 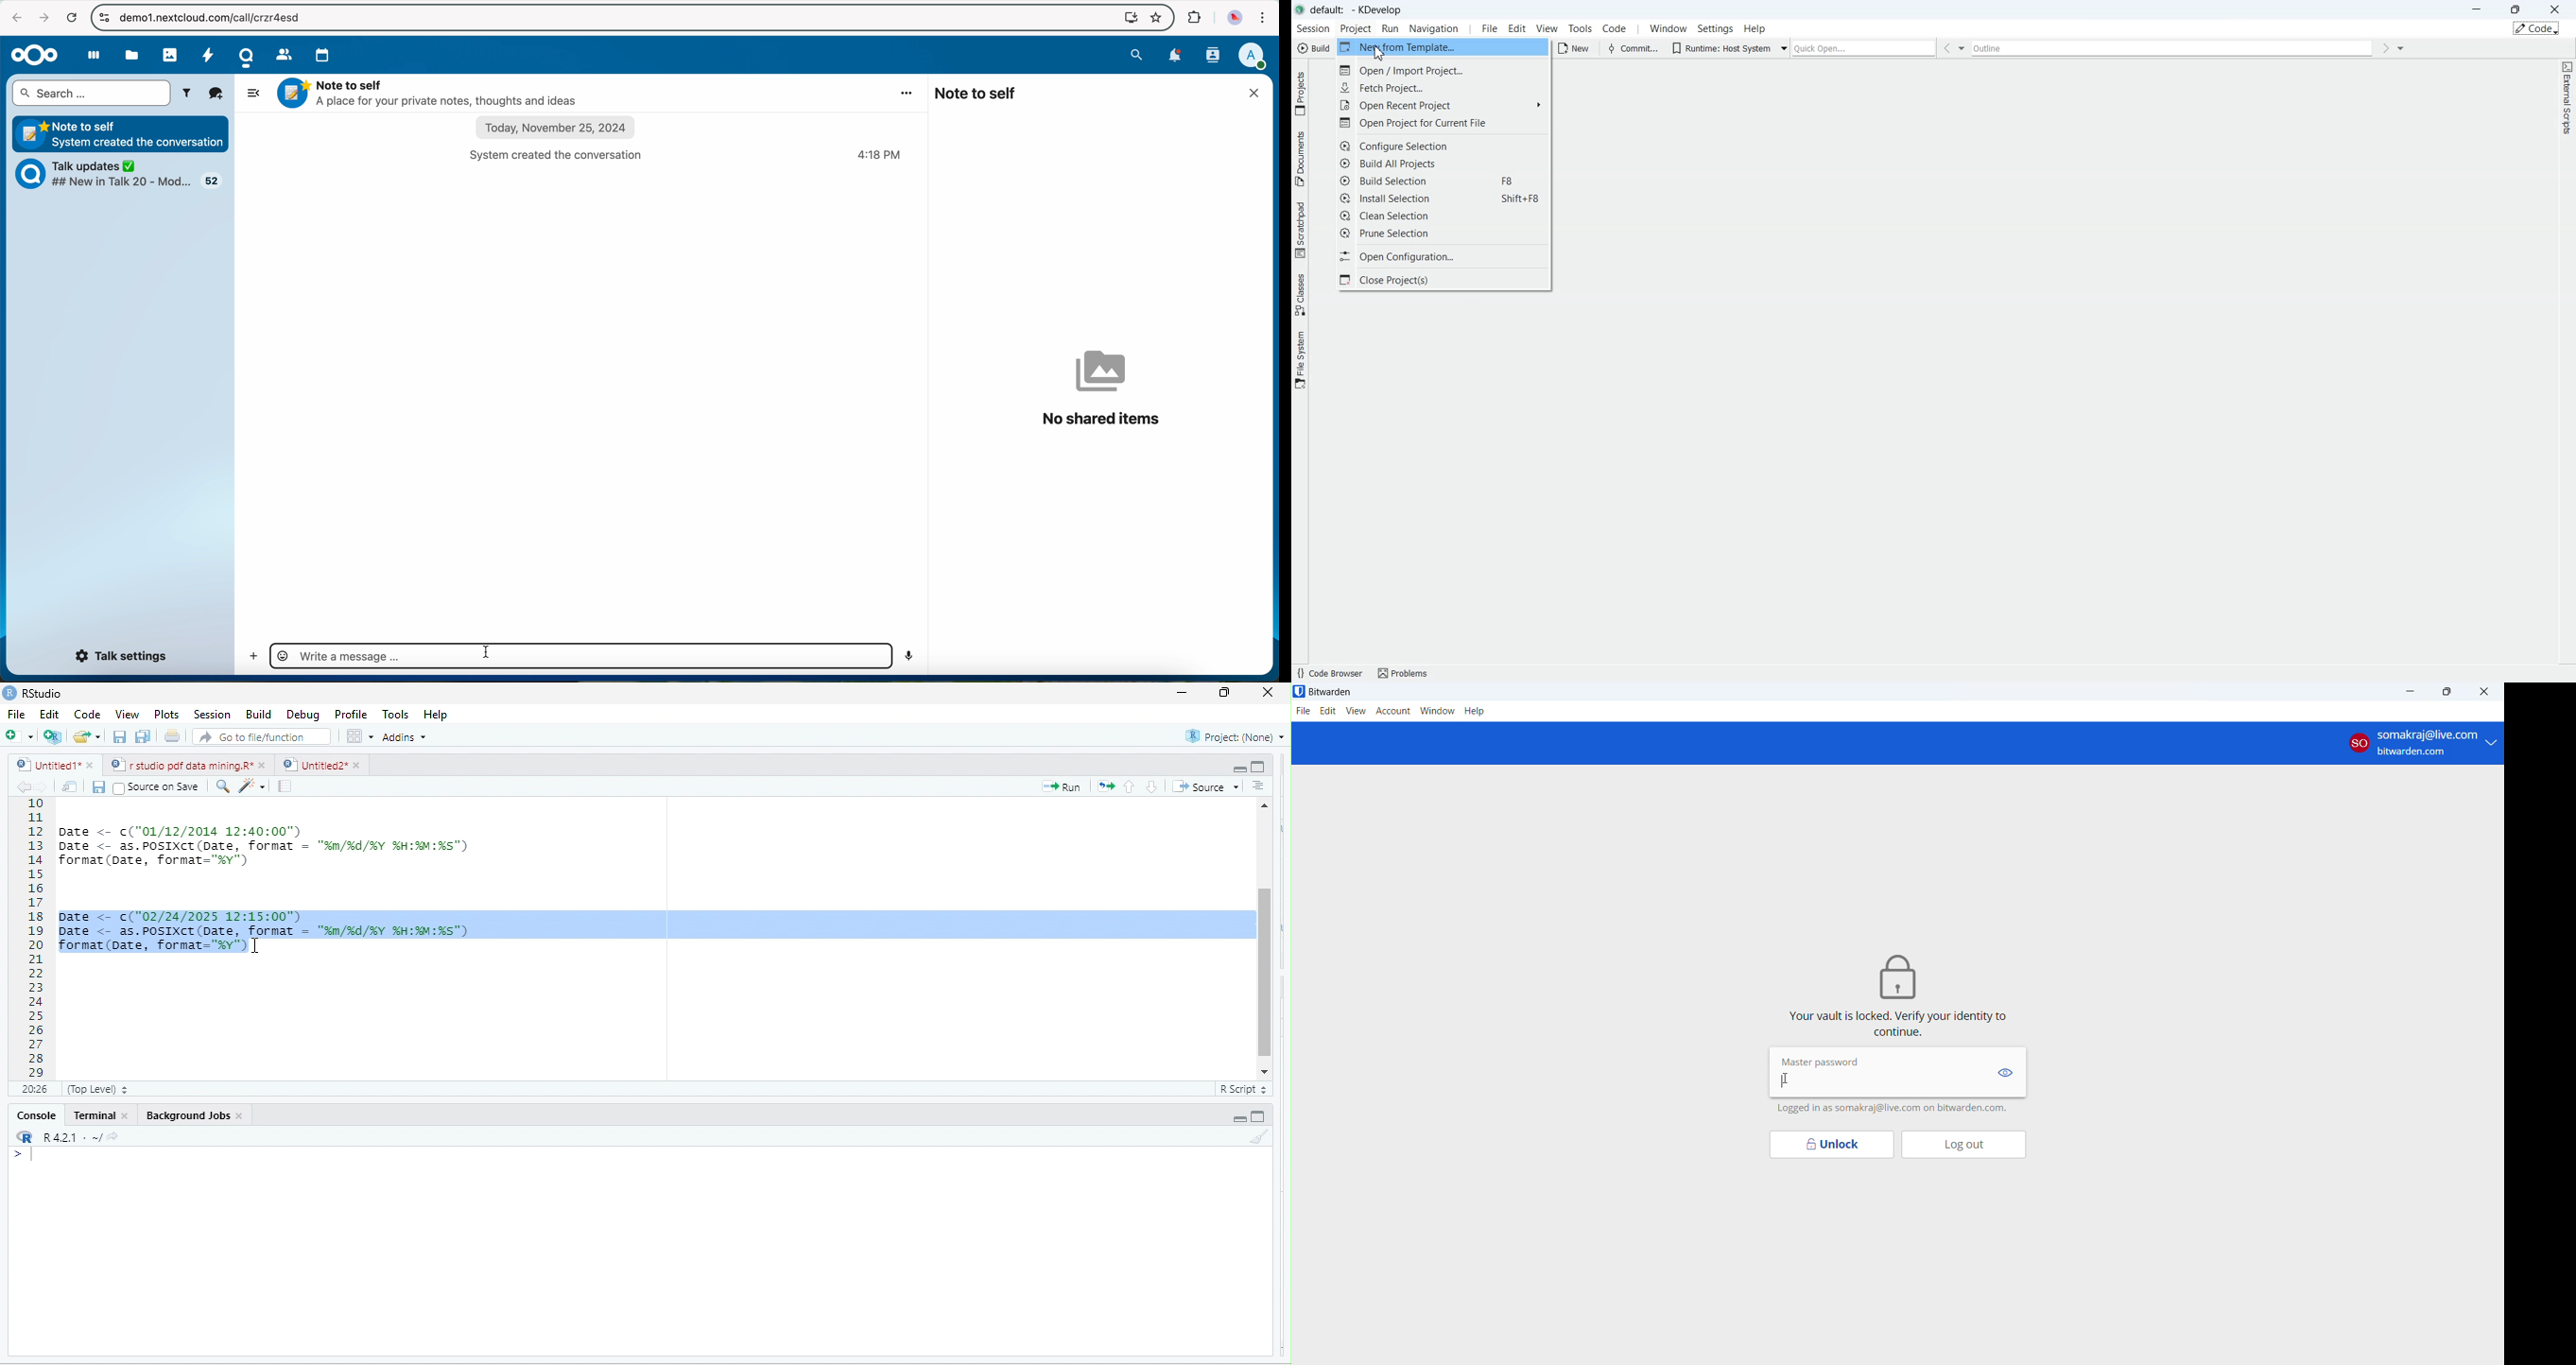 What do you see at coordinates (1195, 18) in the screenshot?
I see `extensions` at bounding box center [1195, 18].